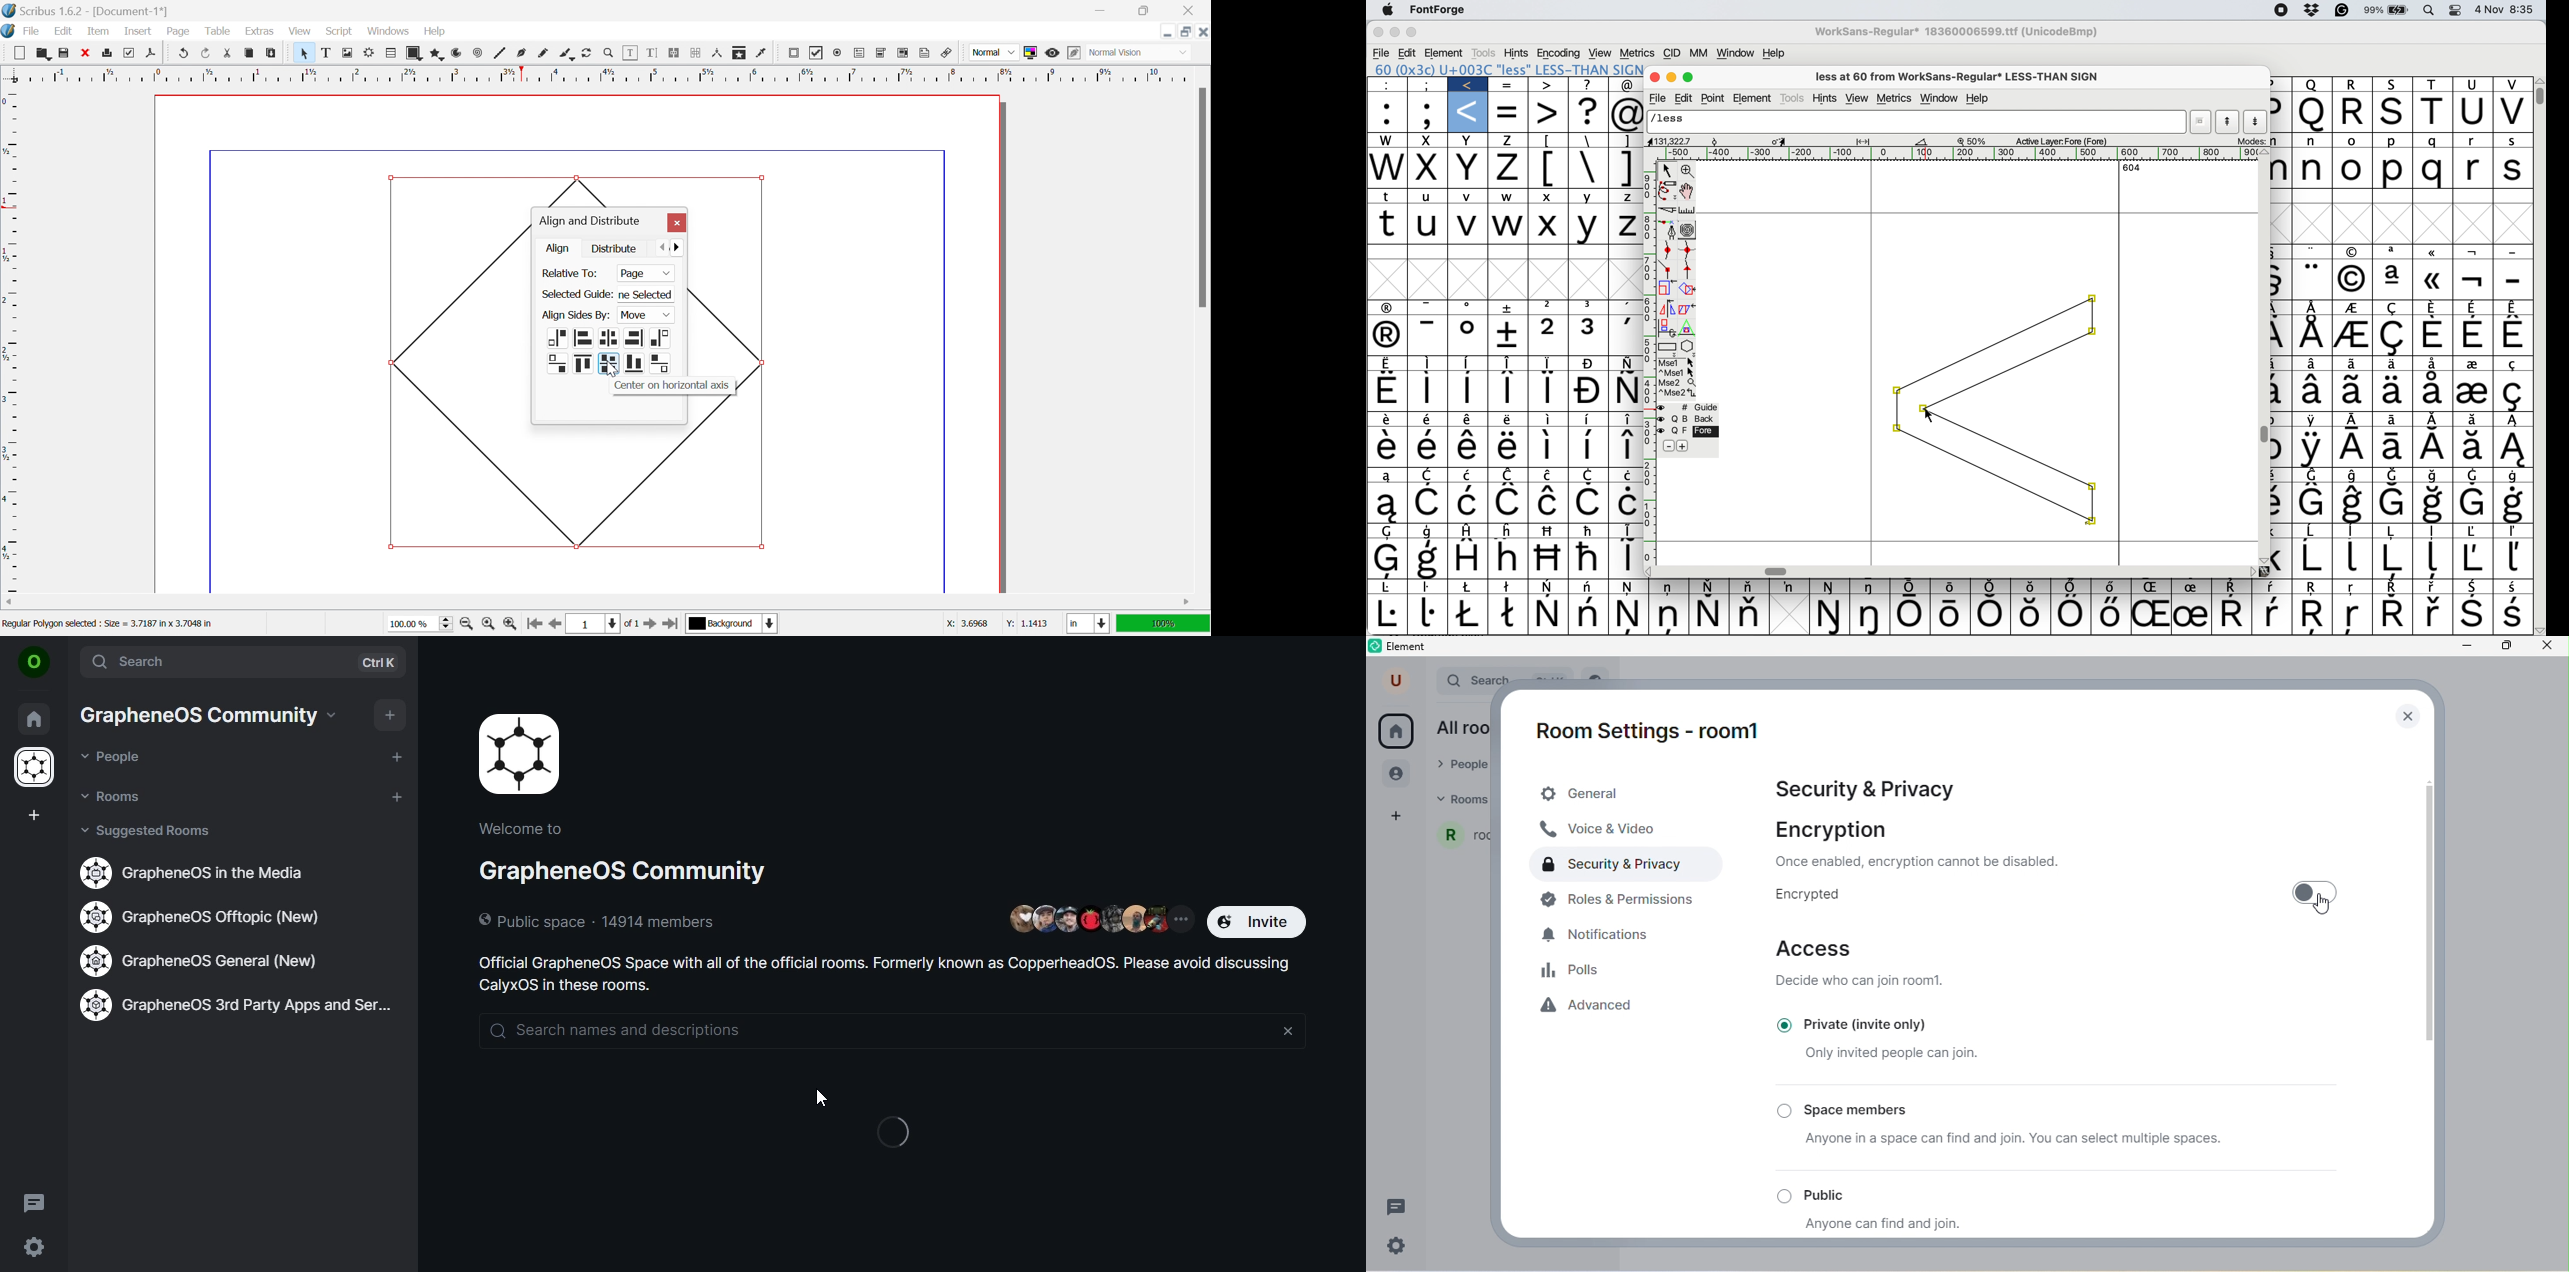 The height and width of the screenshot is (1288, 2576). I want to click on Copy item properties, so click(738, 54).